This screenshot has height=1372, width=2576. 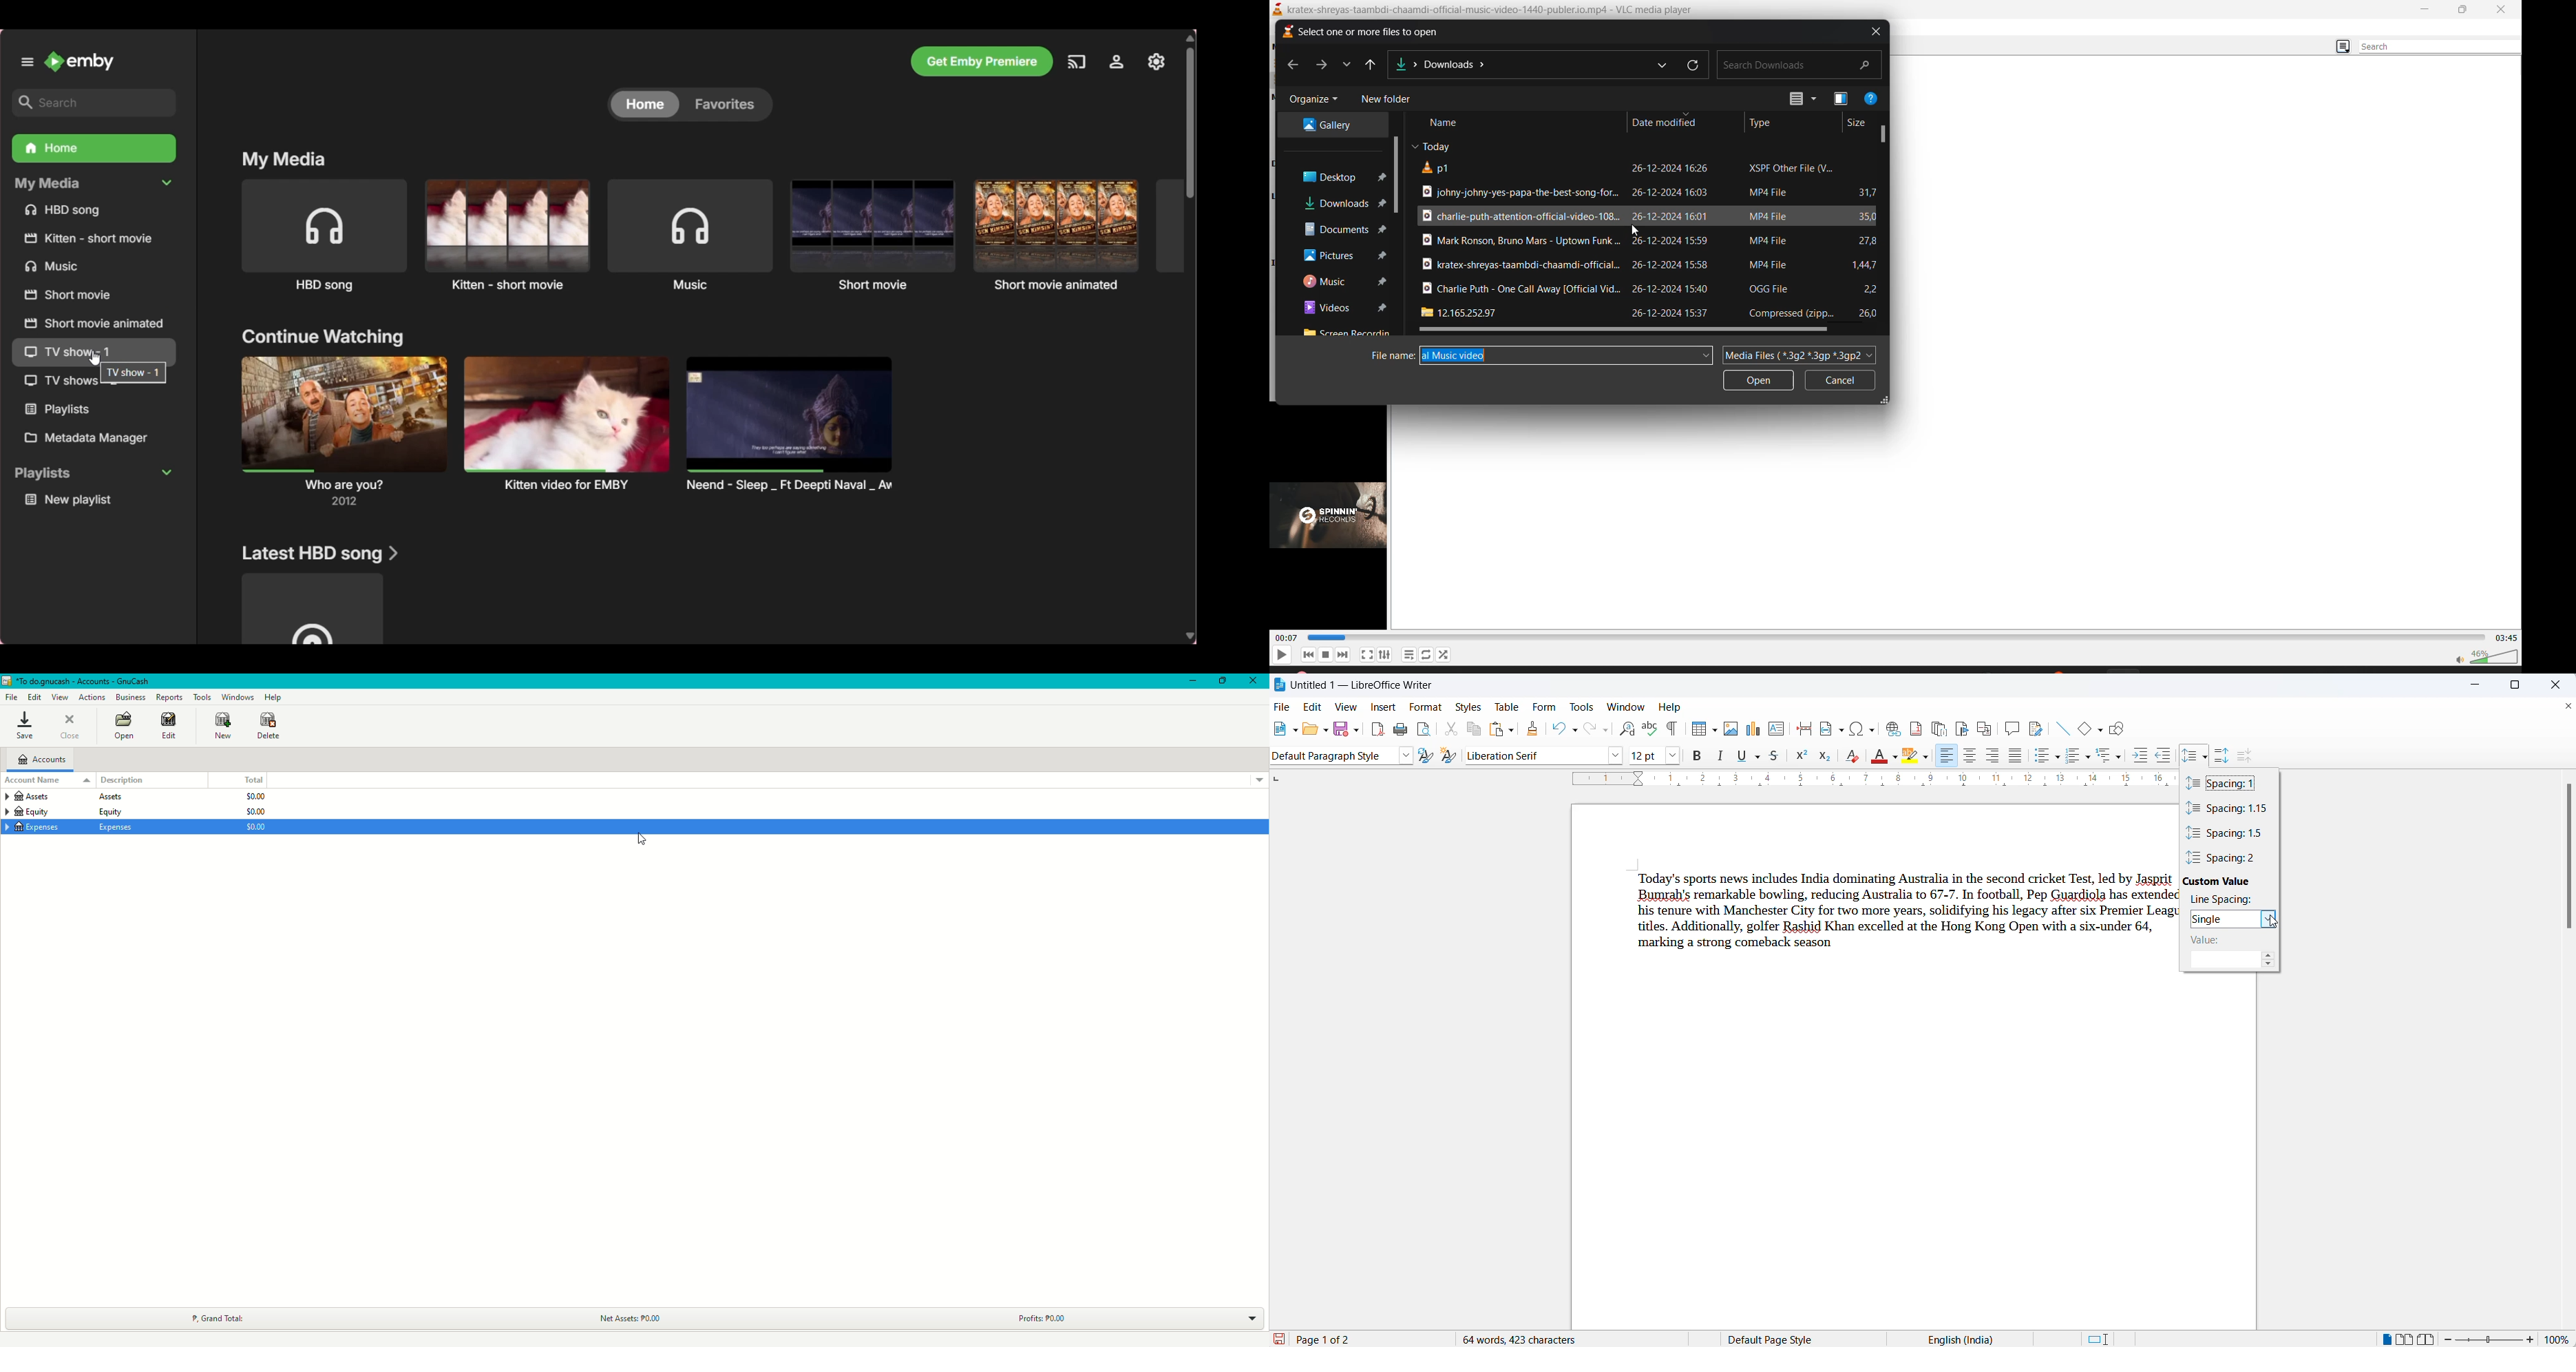 What do you see at coordinates (1384, 655) in the screenshot?
I see `settings` at bounding box center [1384, 655].